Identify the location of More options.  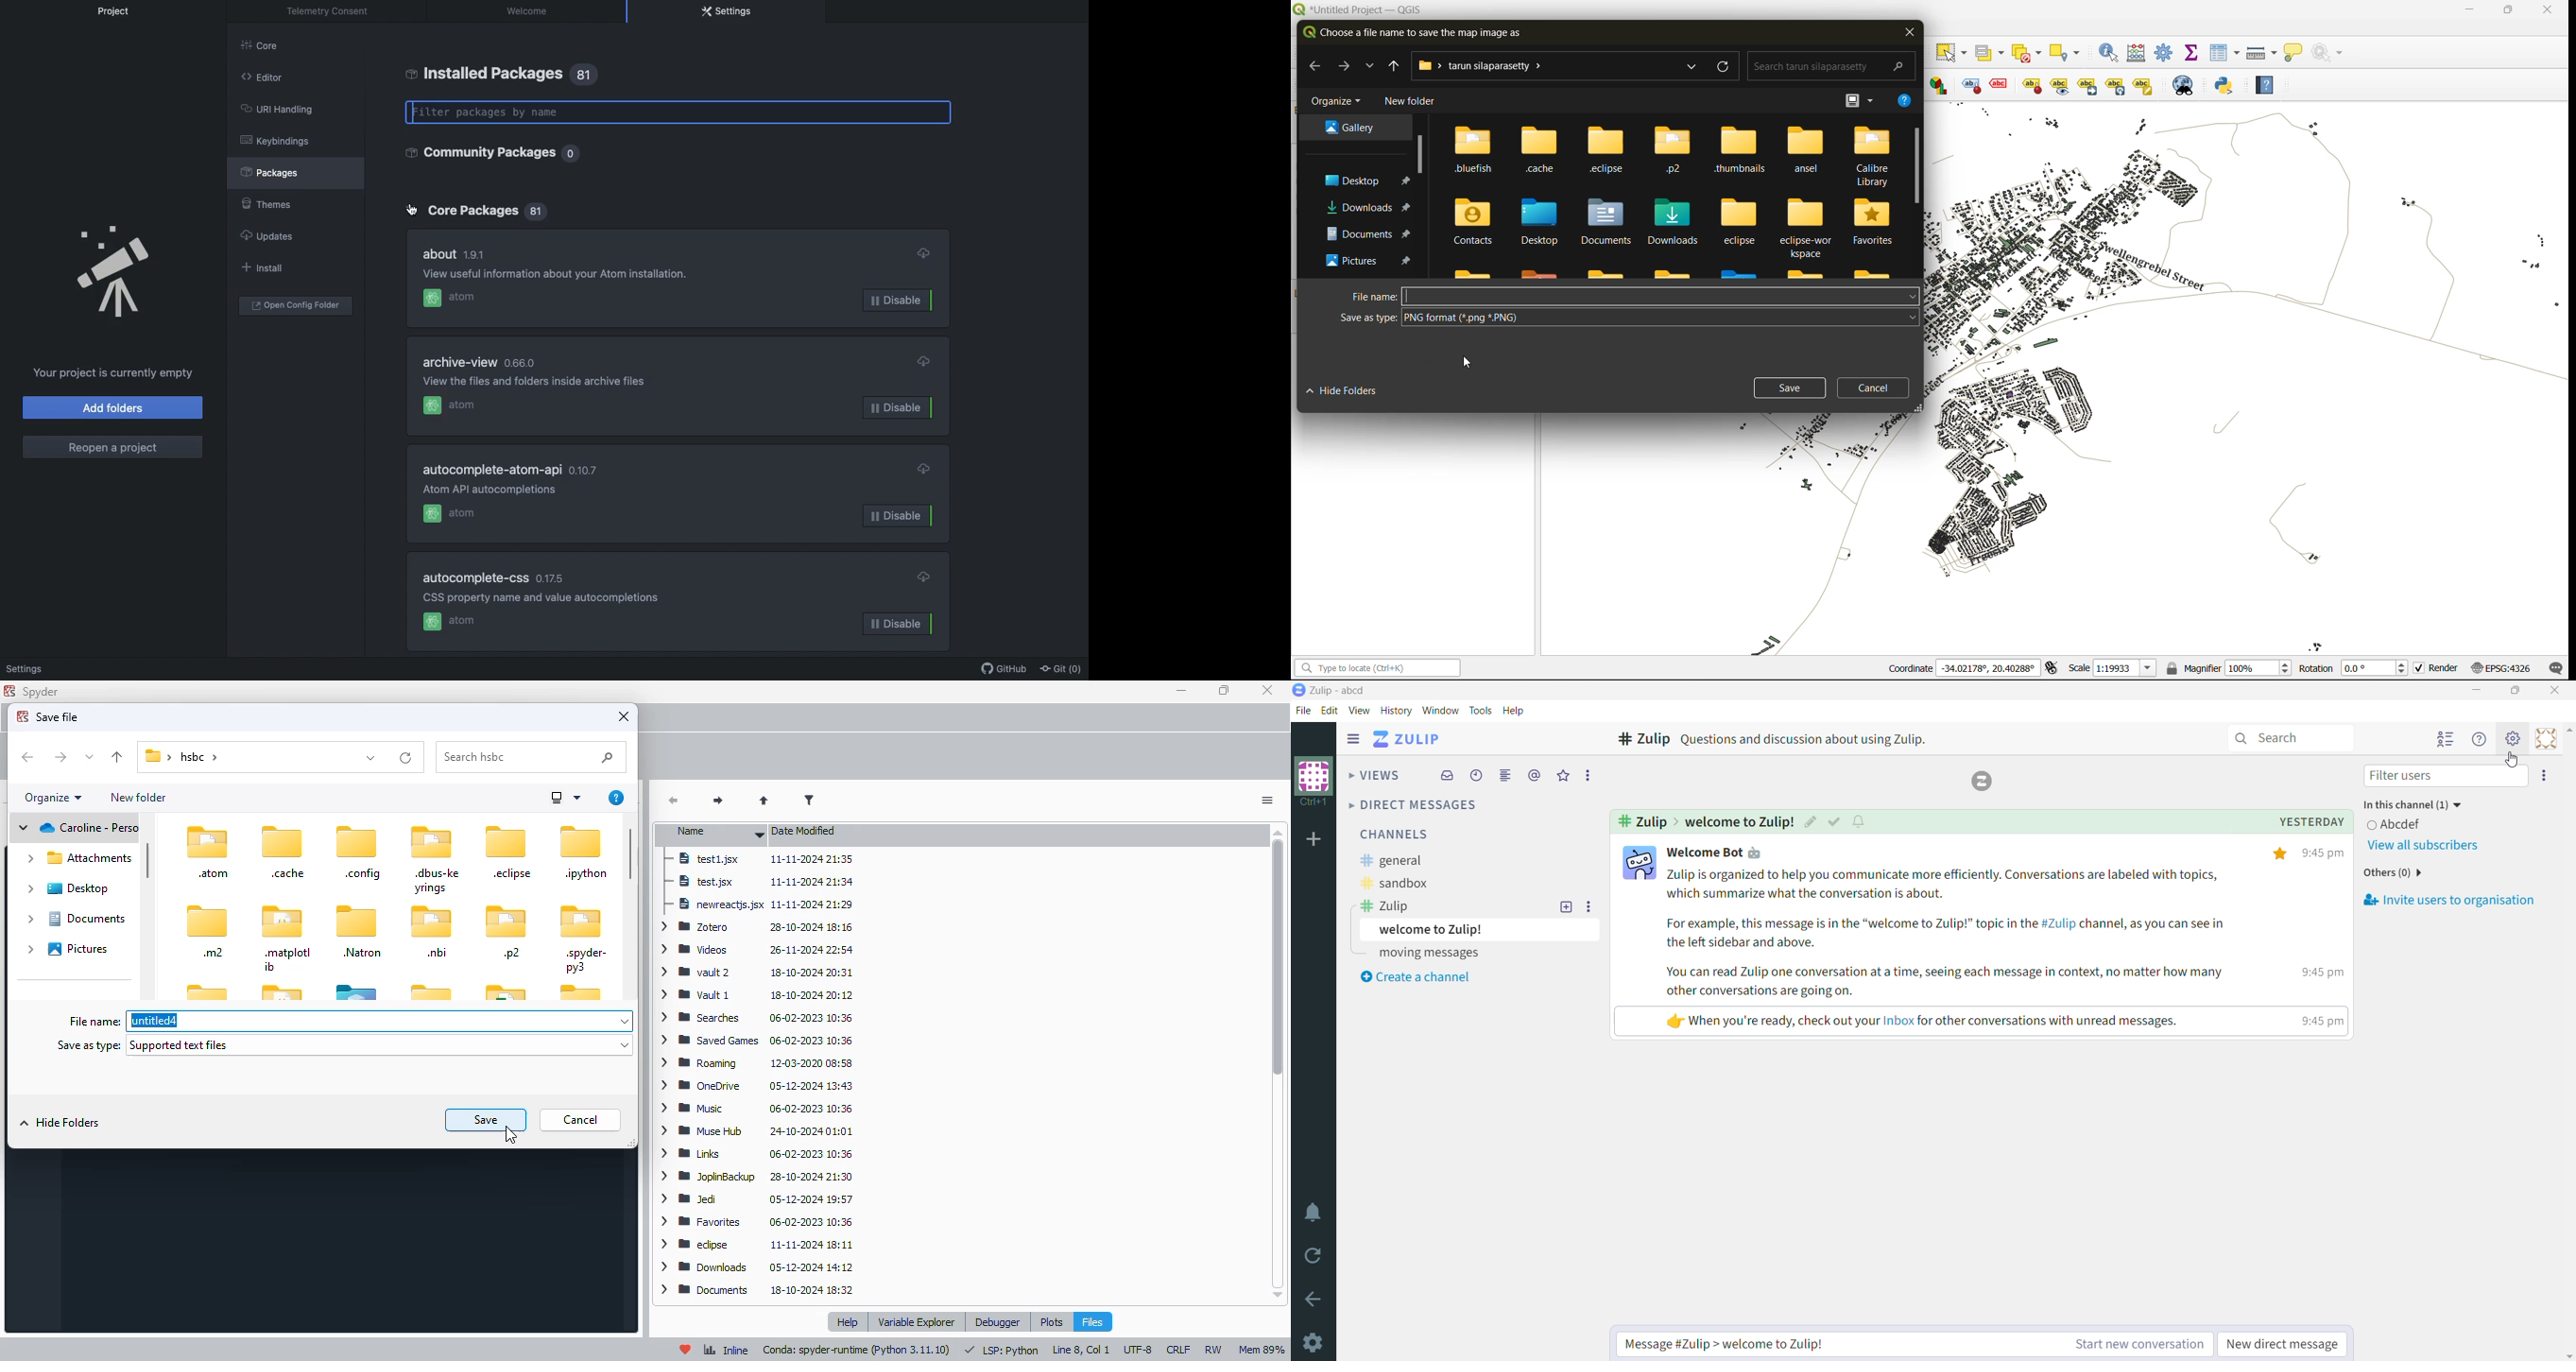
(1590, 906).